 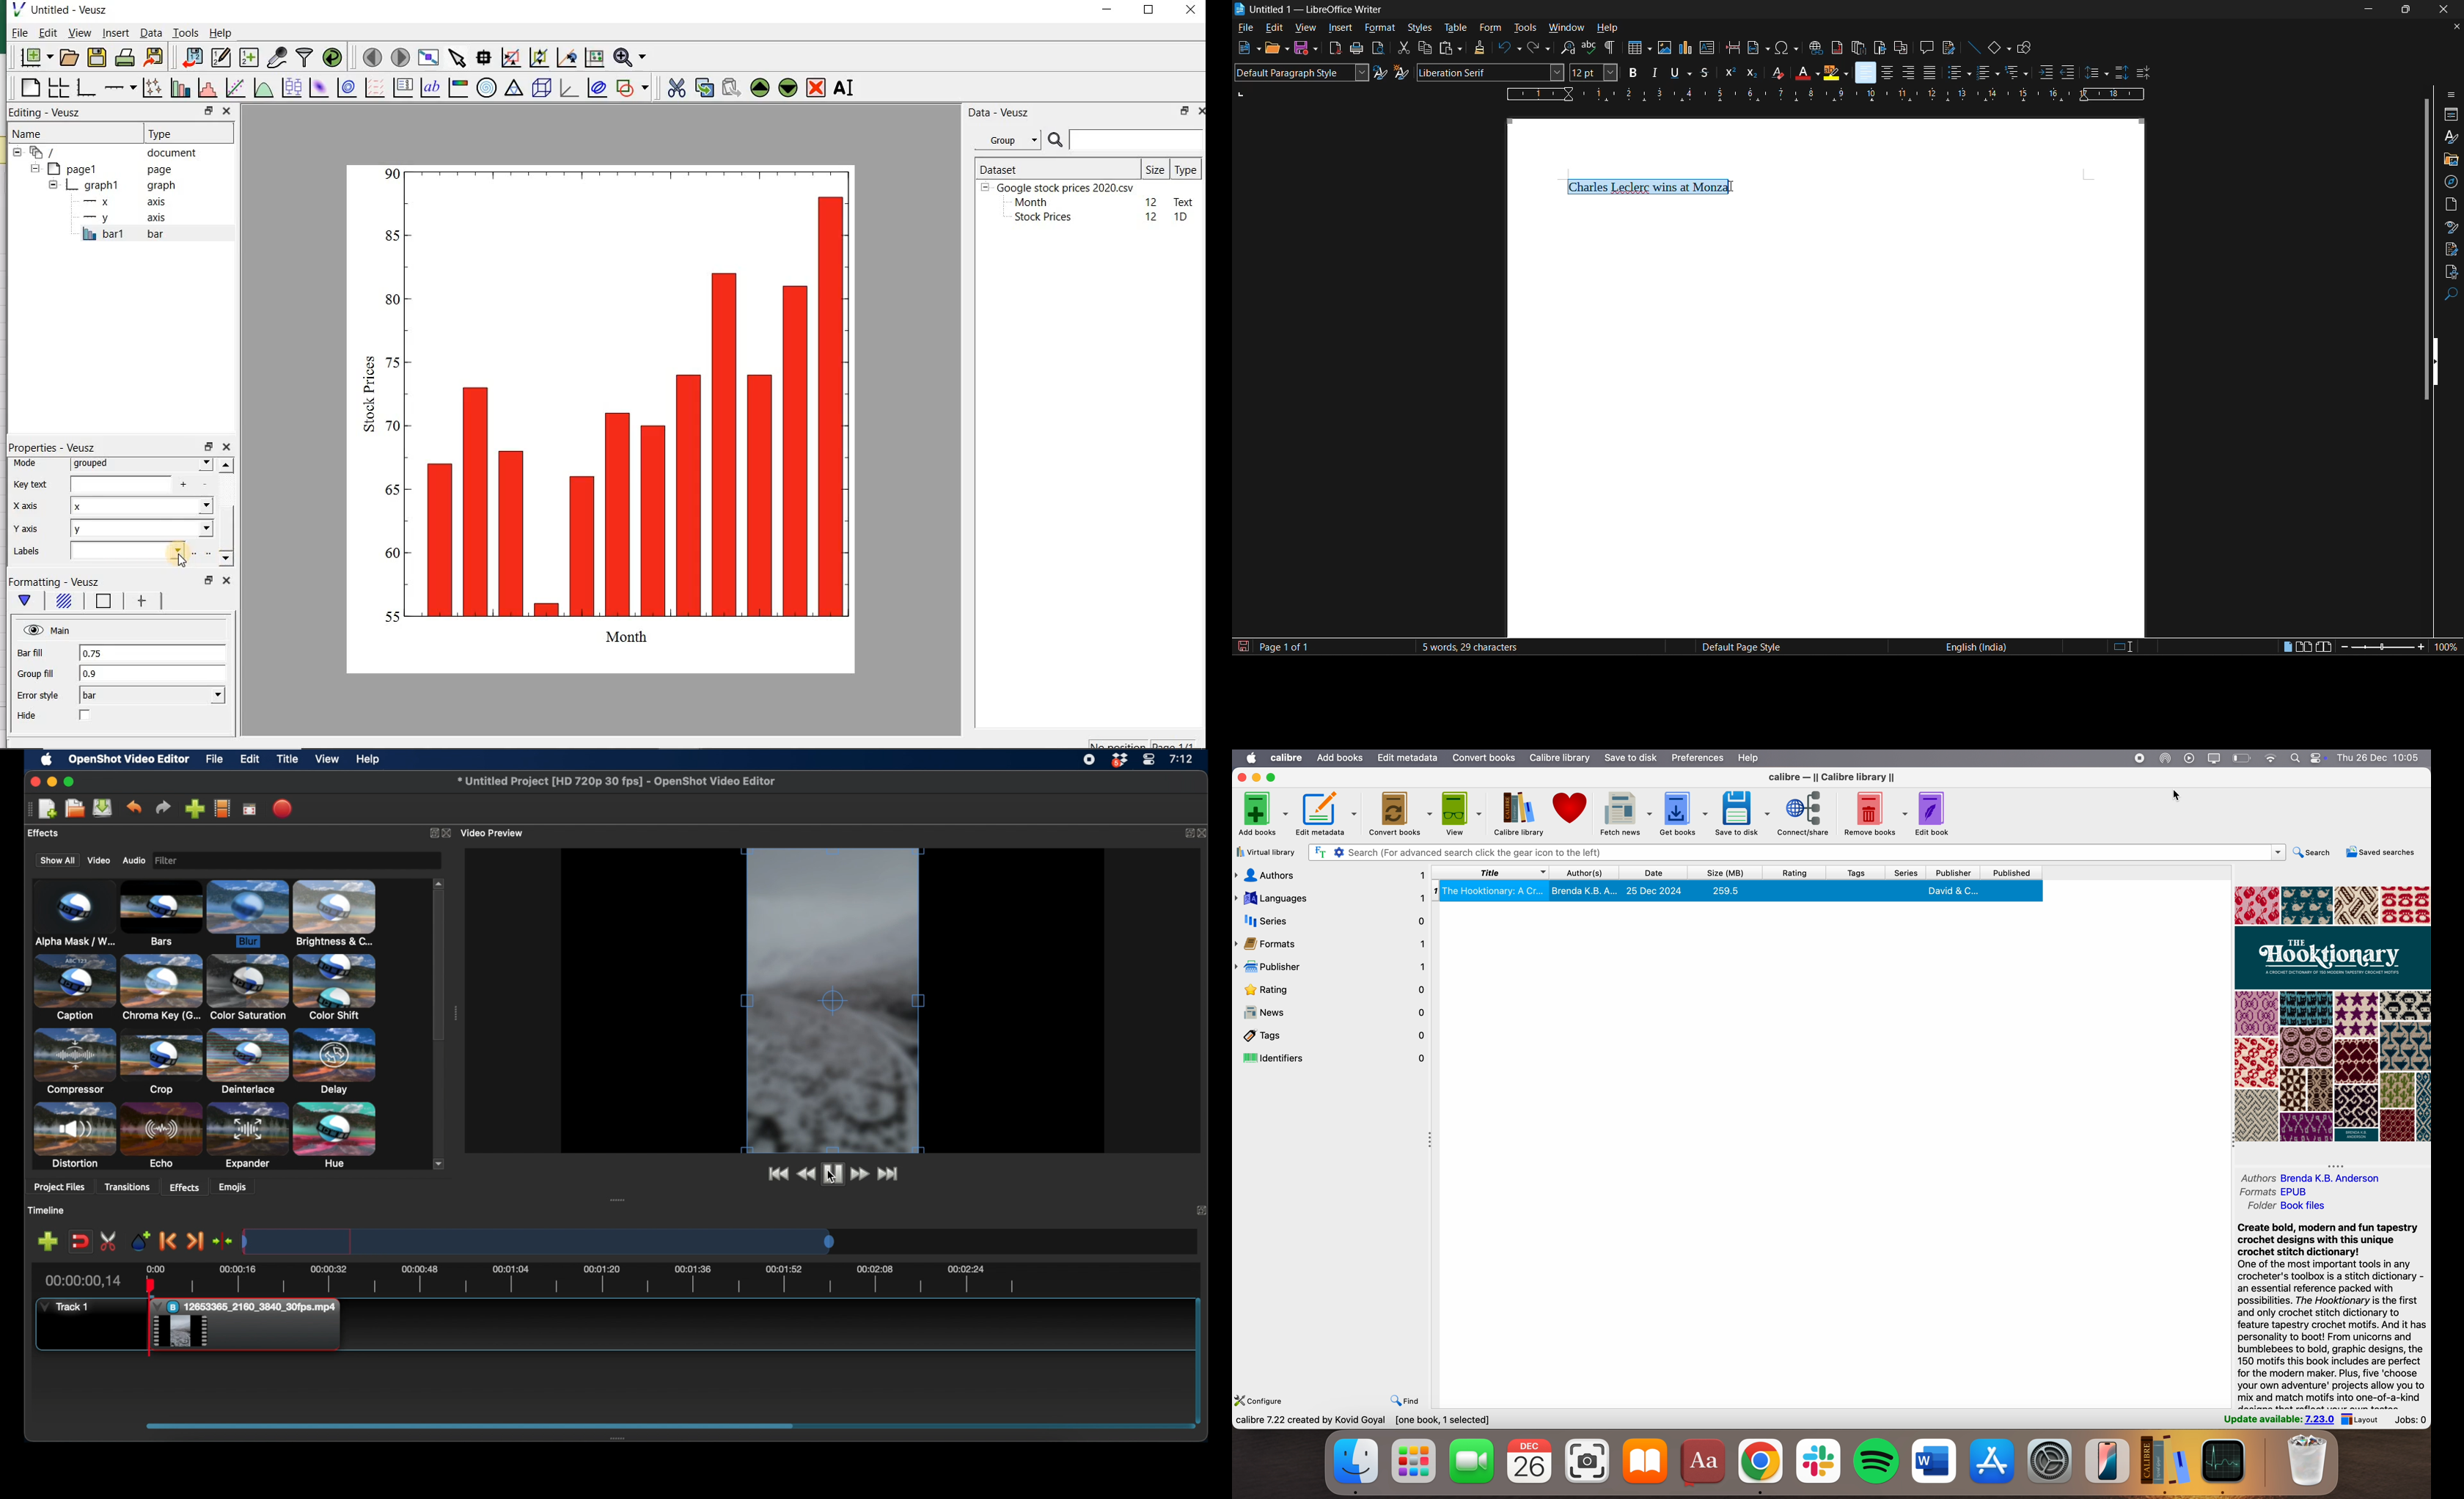 I want to click on authors Brenda K.B. Anderson, so click(x=2305, y=1175).